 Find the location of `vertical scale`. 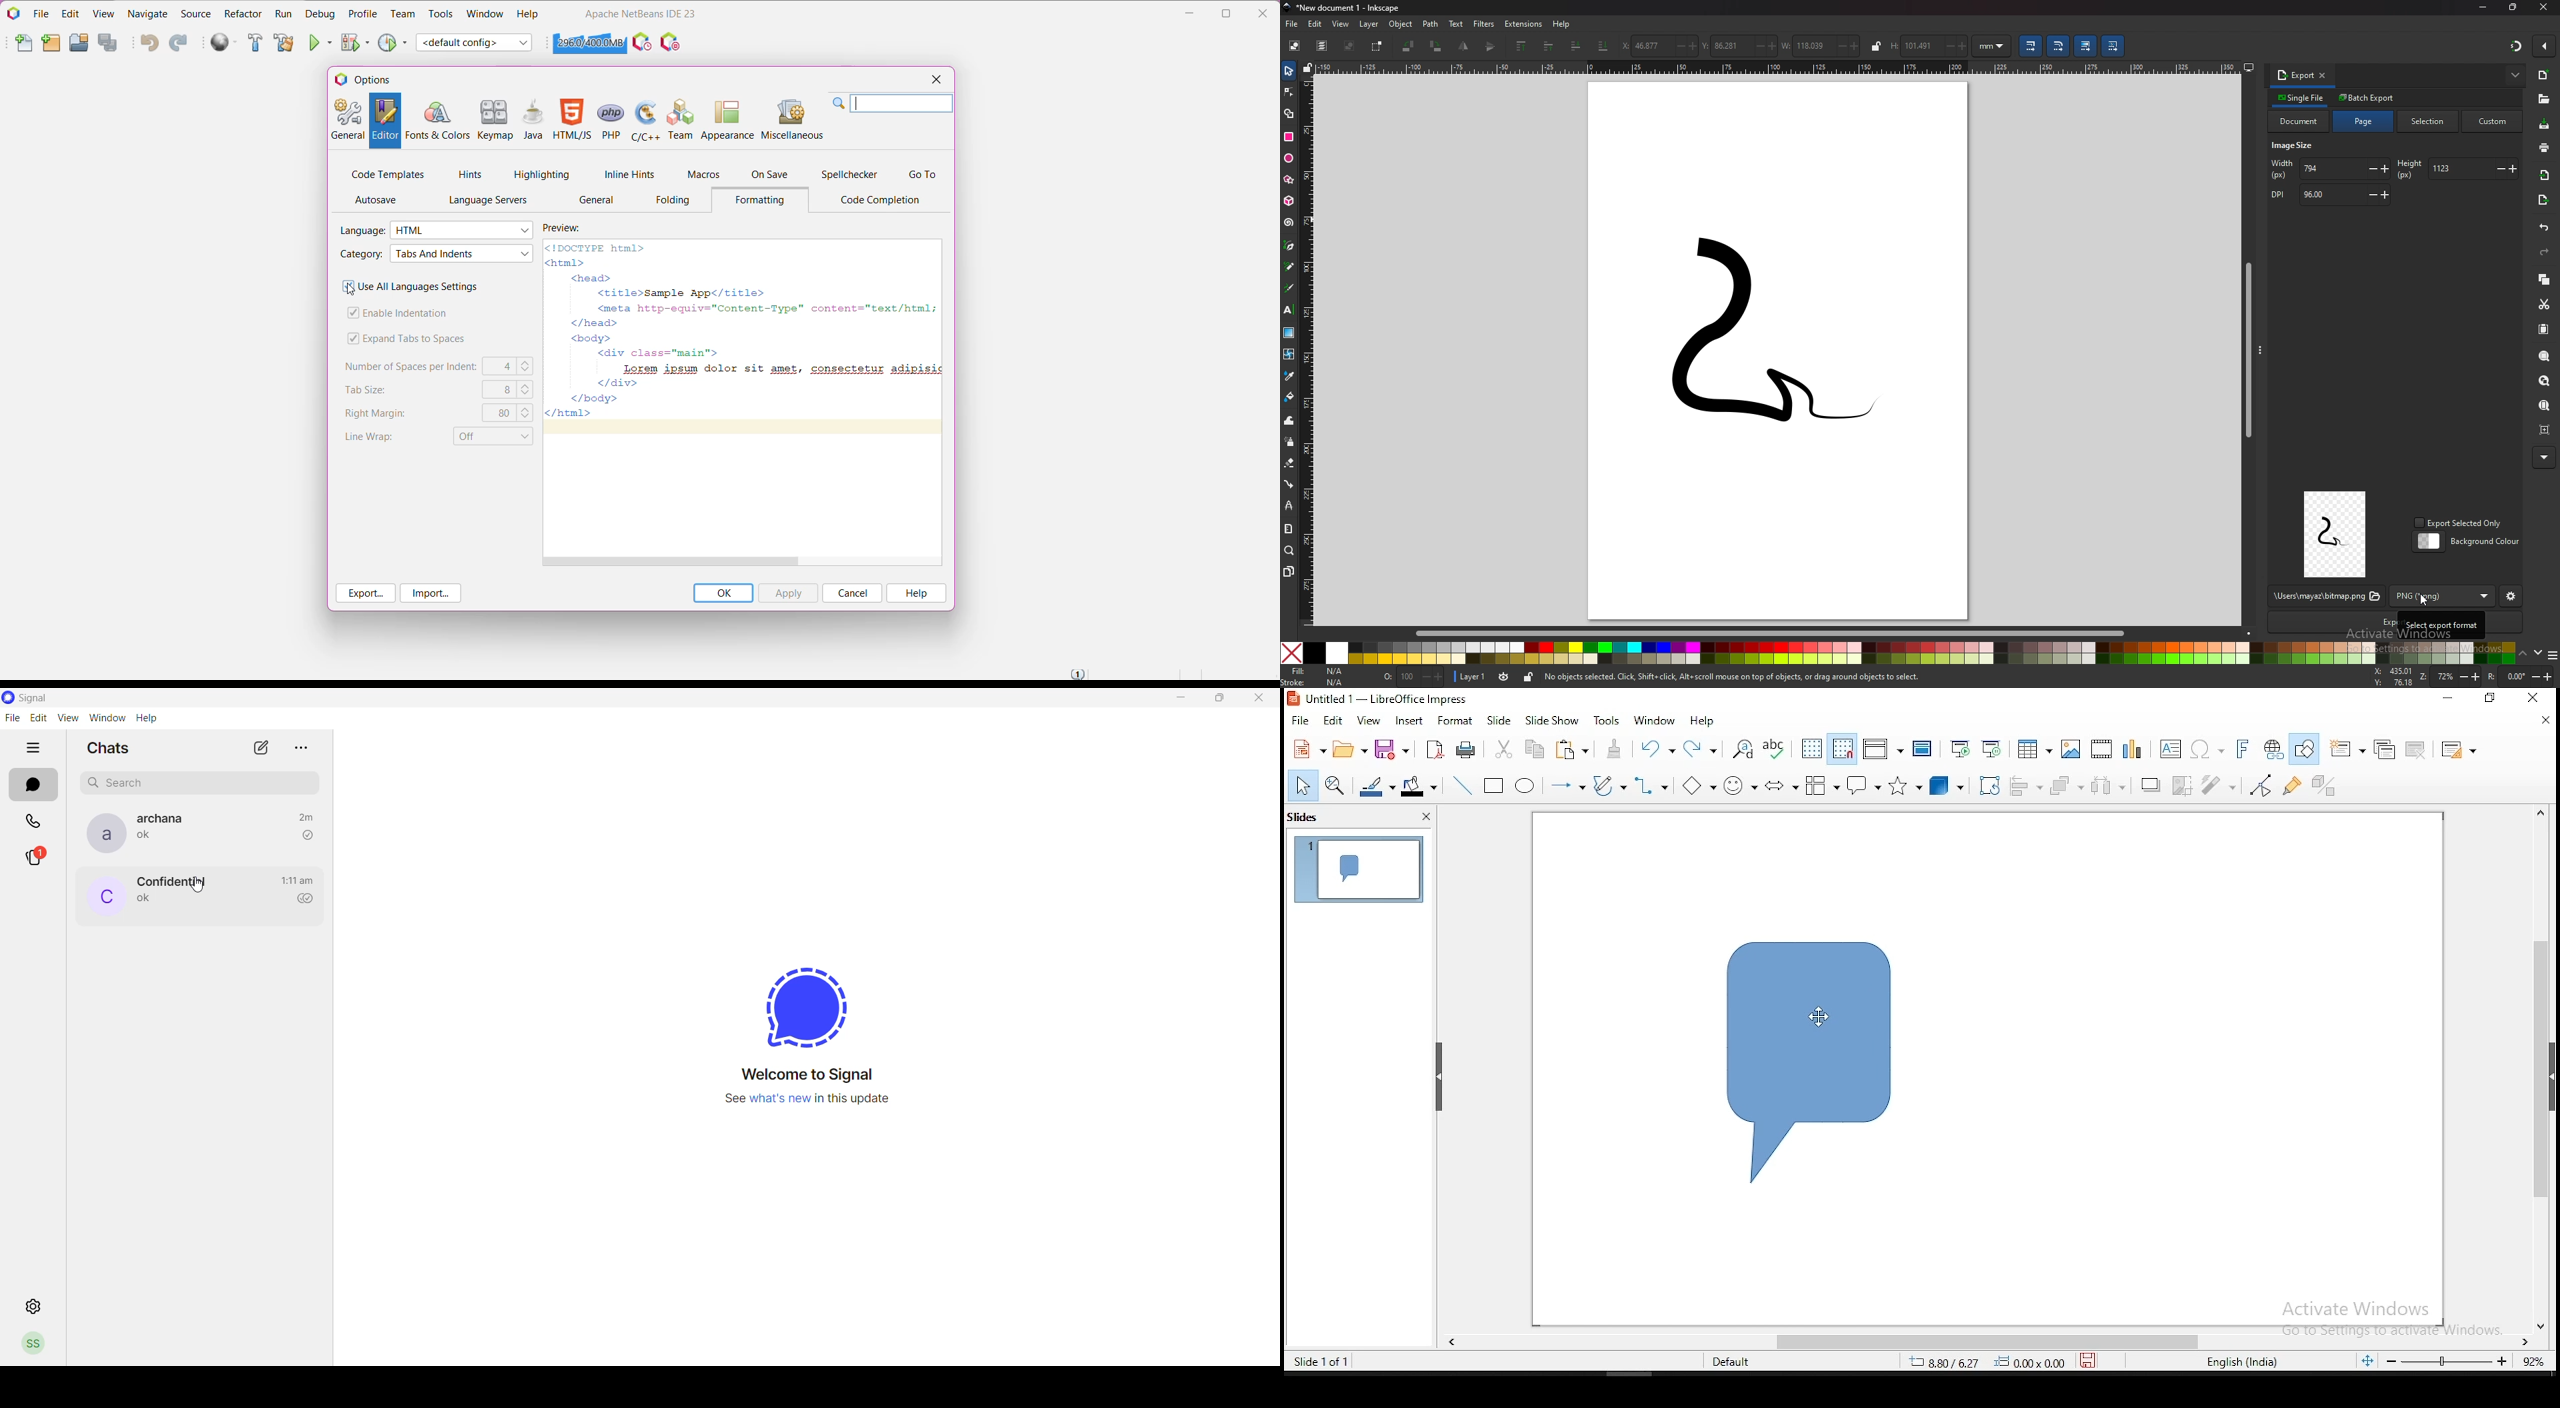

vertical scale is located at coordinates (1309, 349).